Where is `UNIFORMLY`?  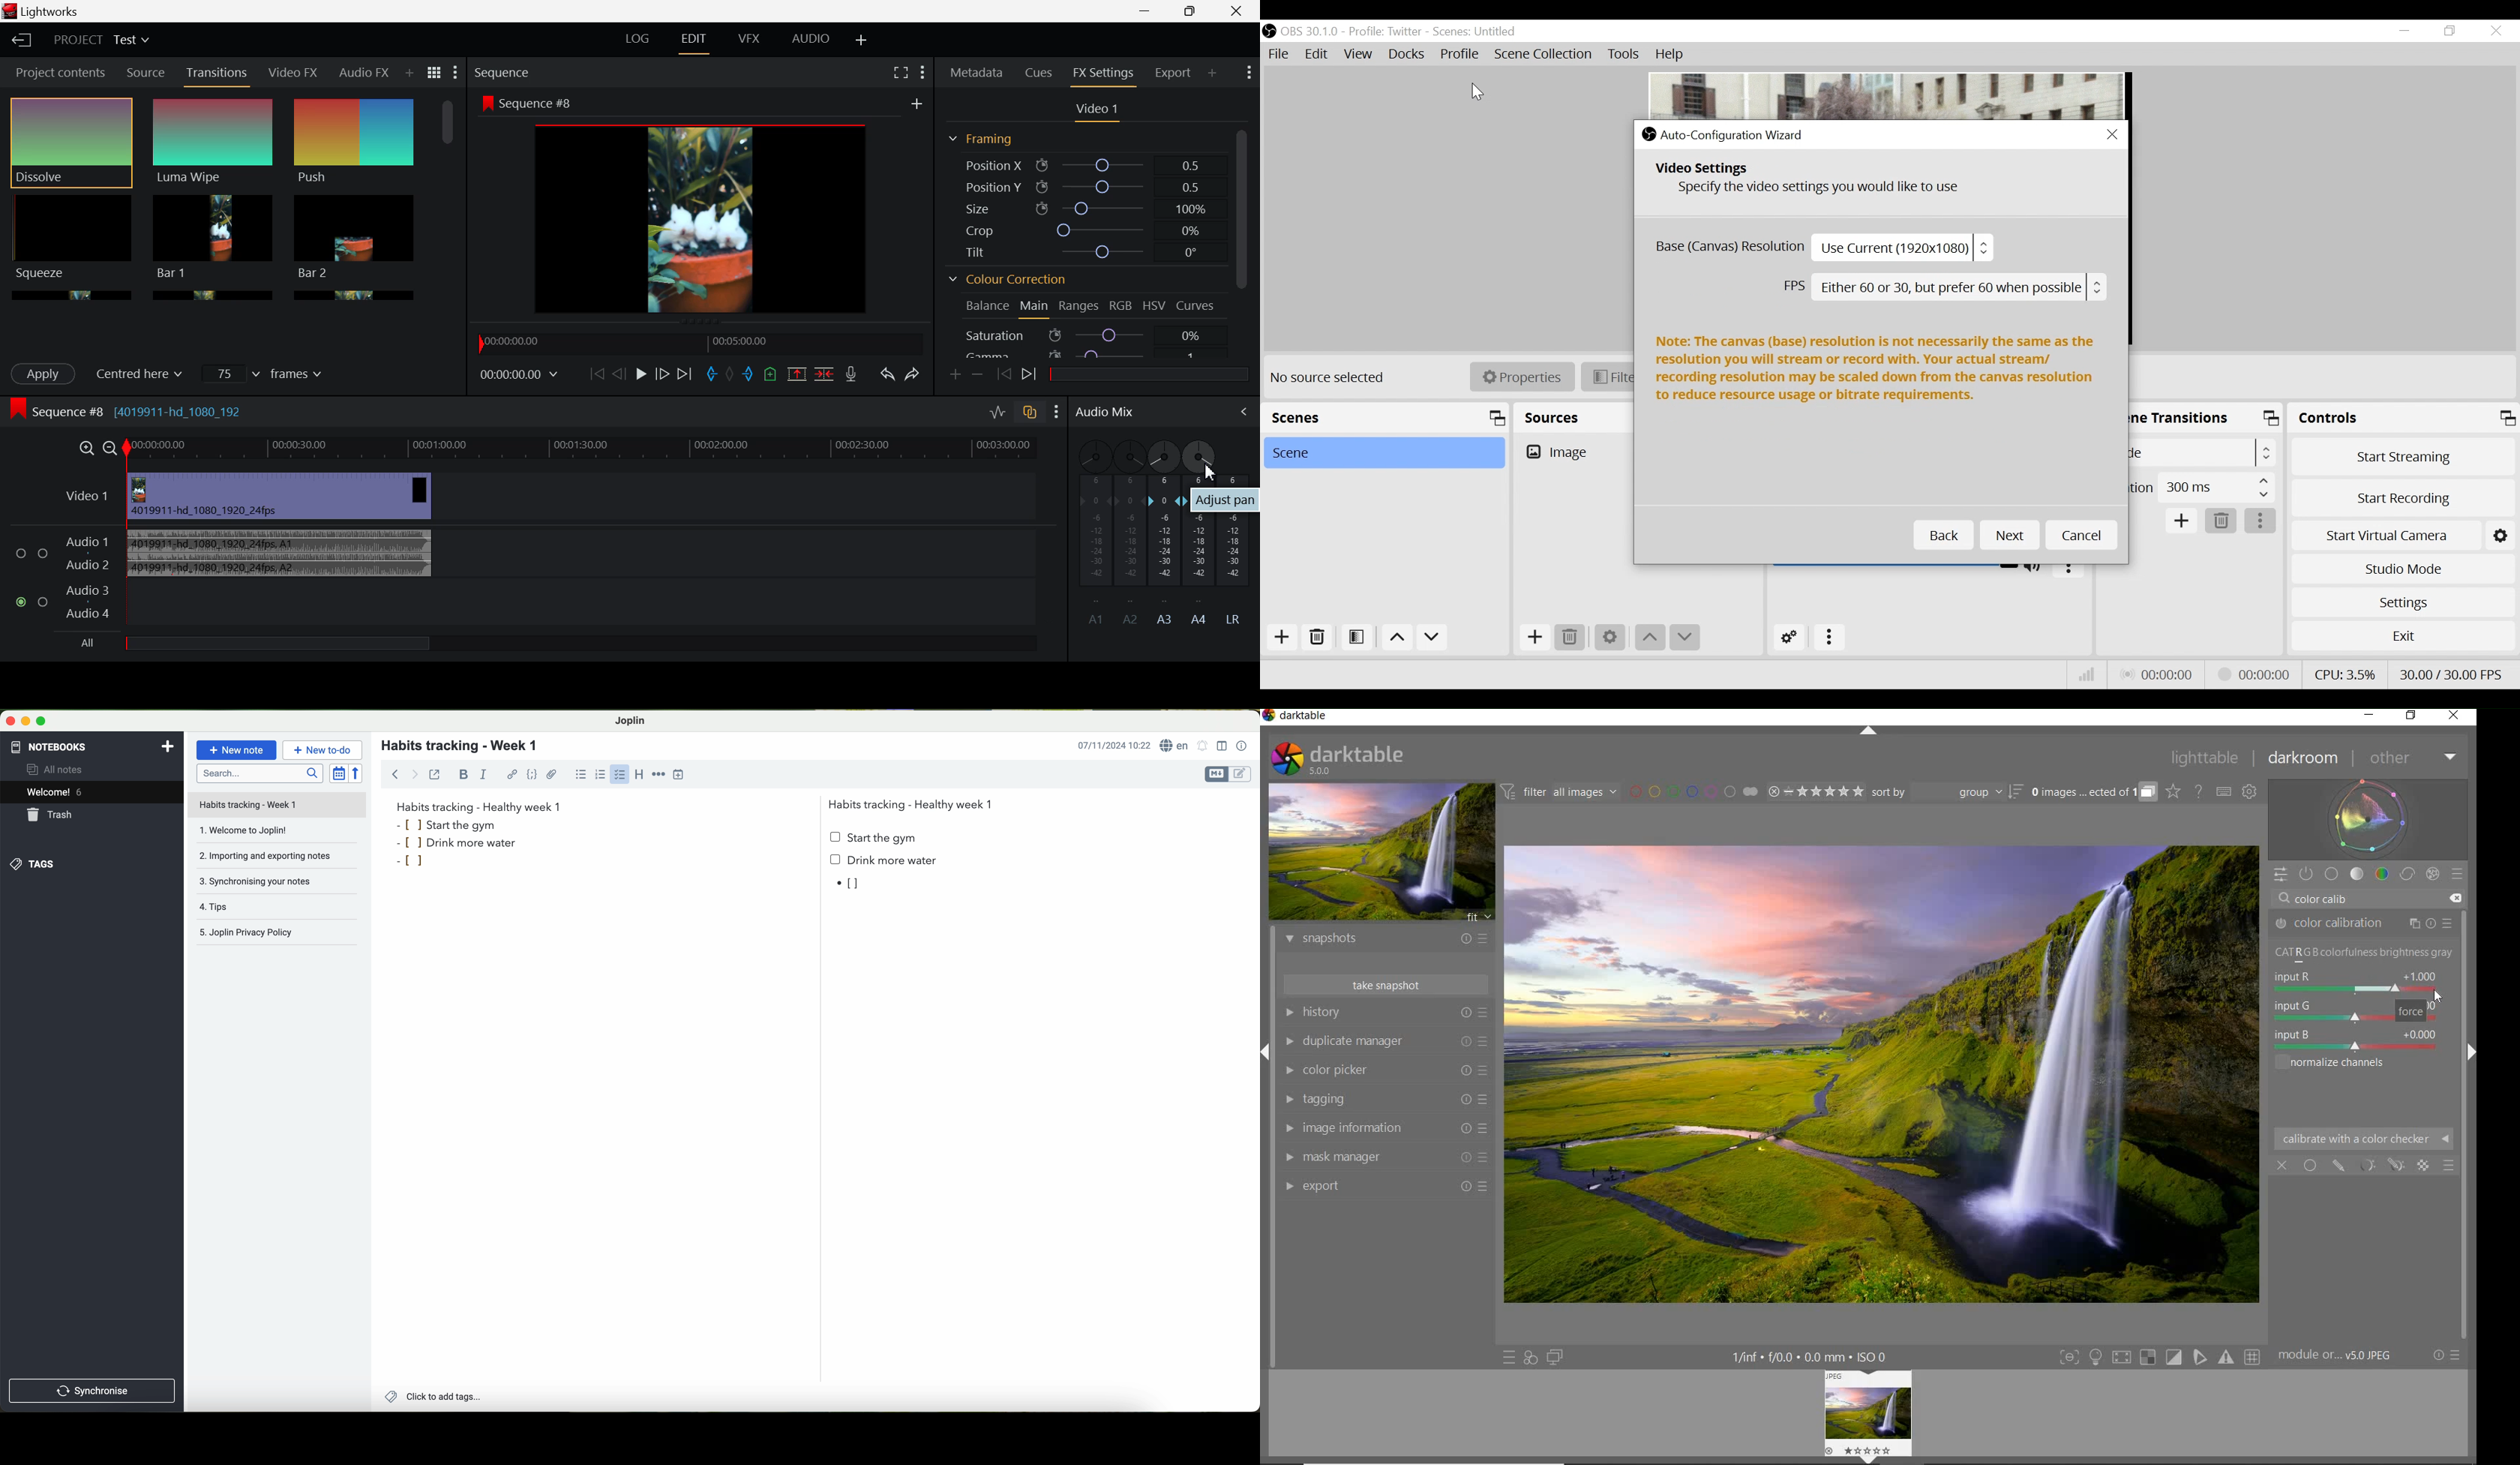 UNIFORMLY is located at coordinates (2310, 1165).